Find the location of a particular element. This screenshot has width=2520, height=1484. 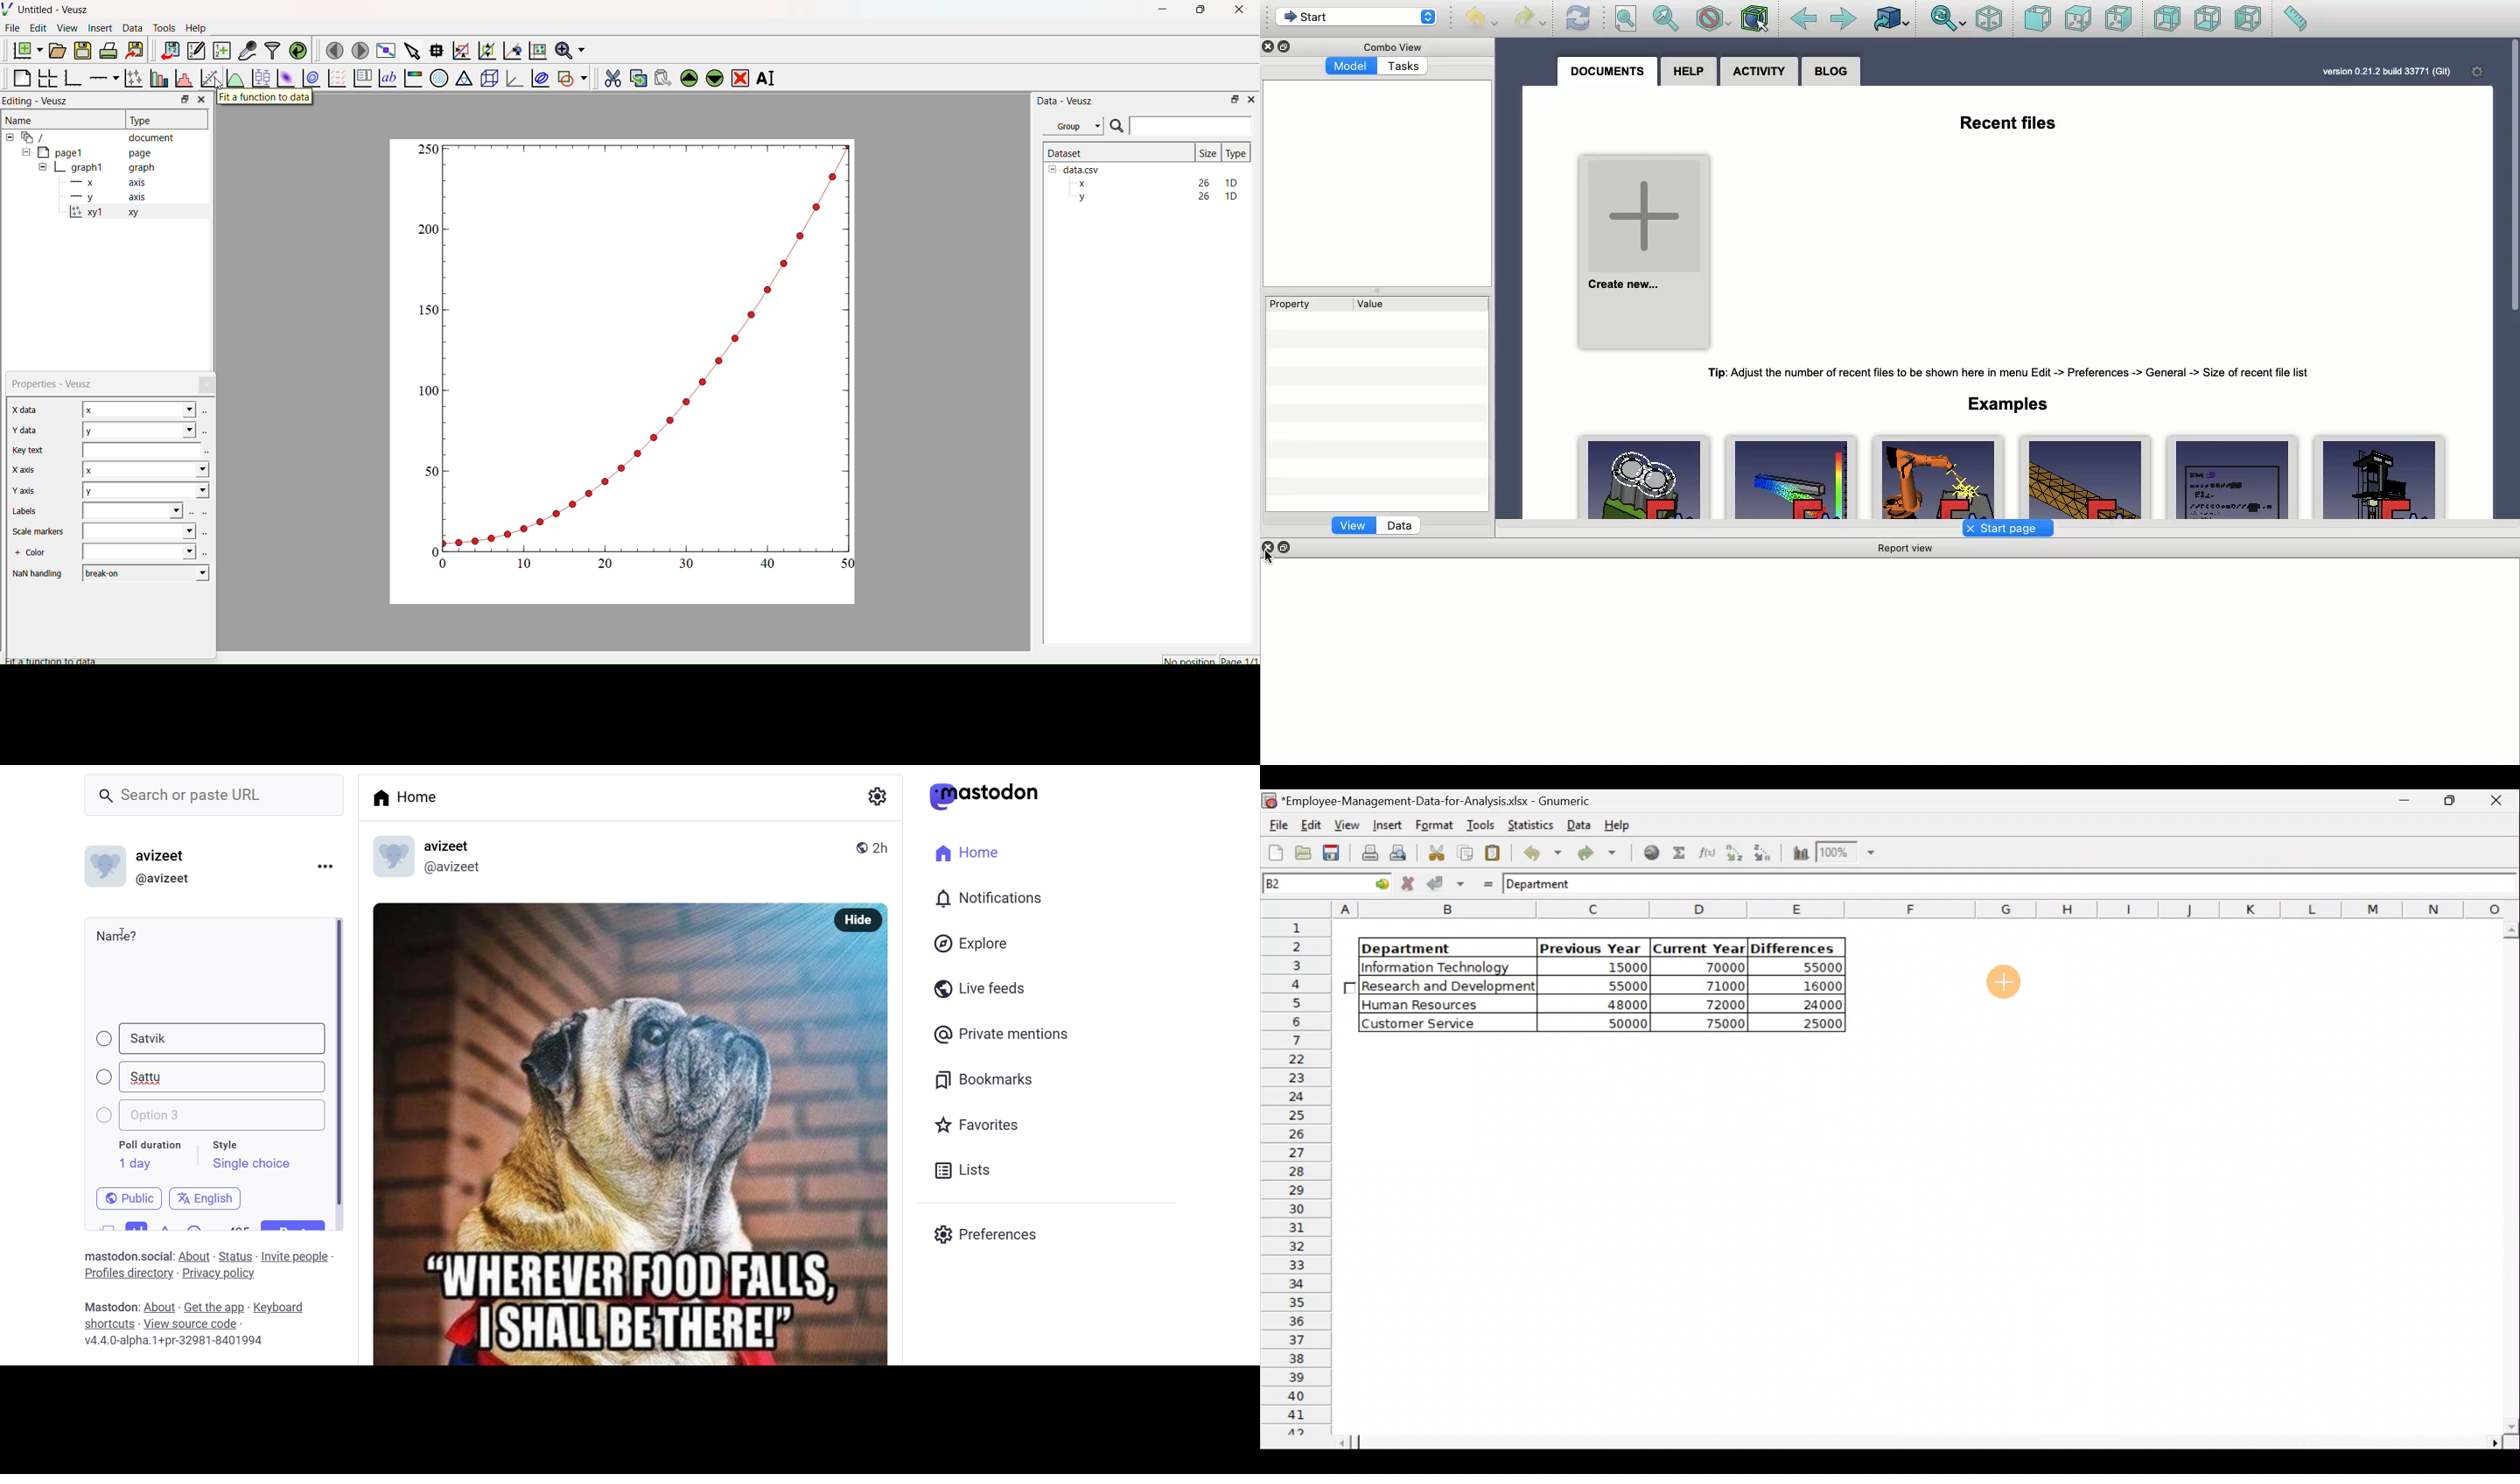

Minimize is located at coordinates (2450, 805).